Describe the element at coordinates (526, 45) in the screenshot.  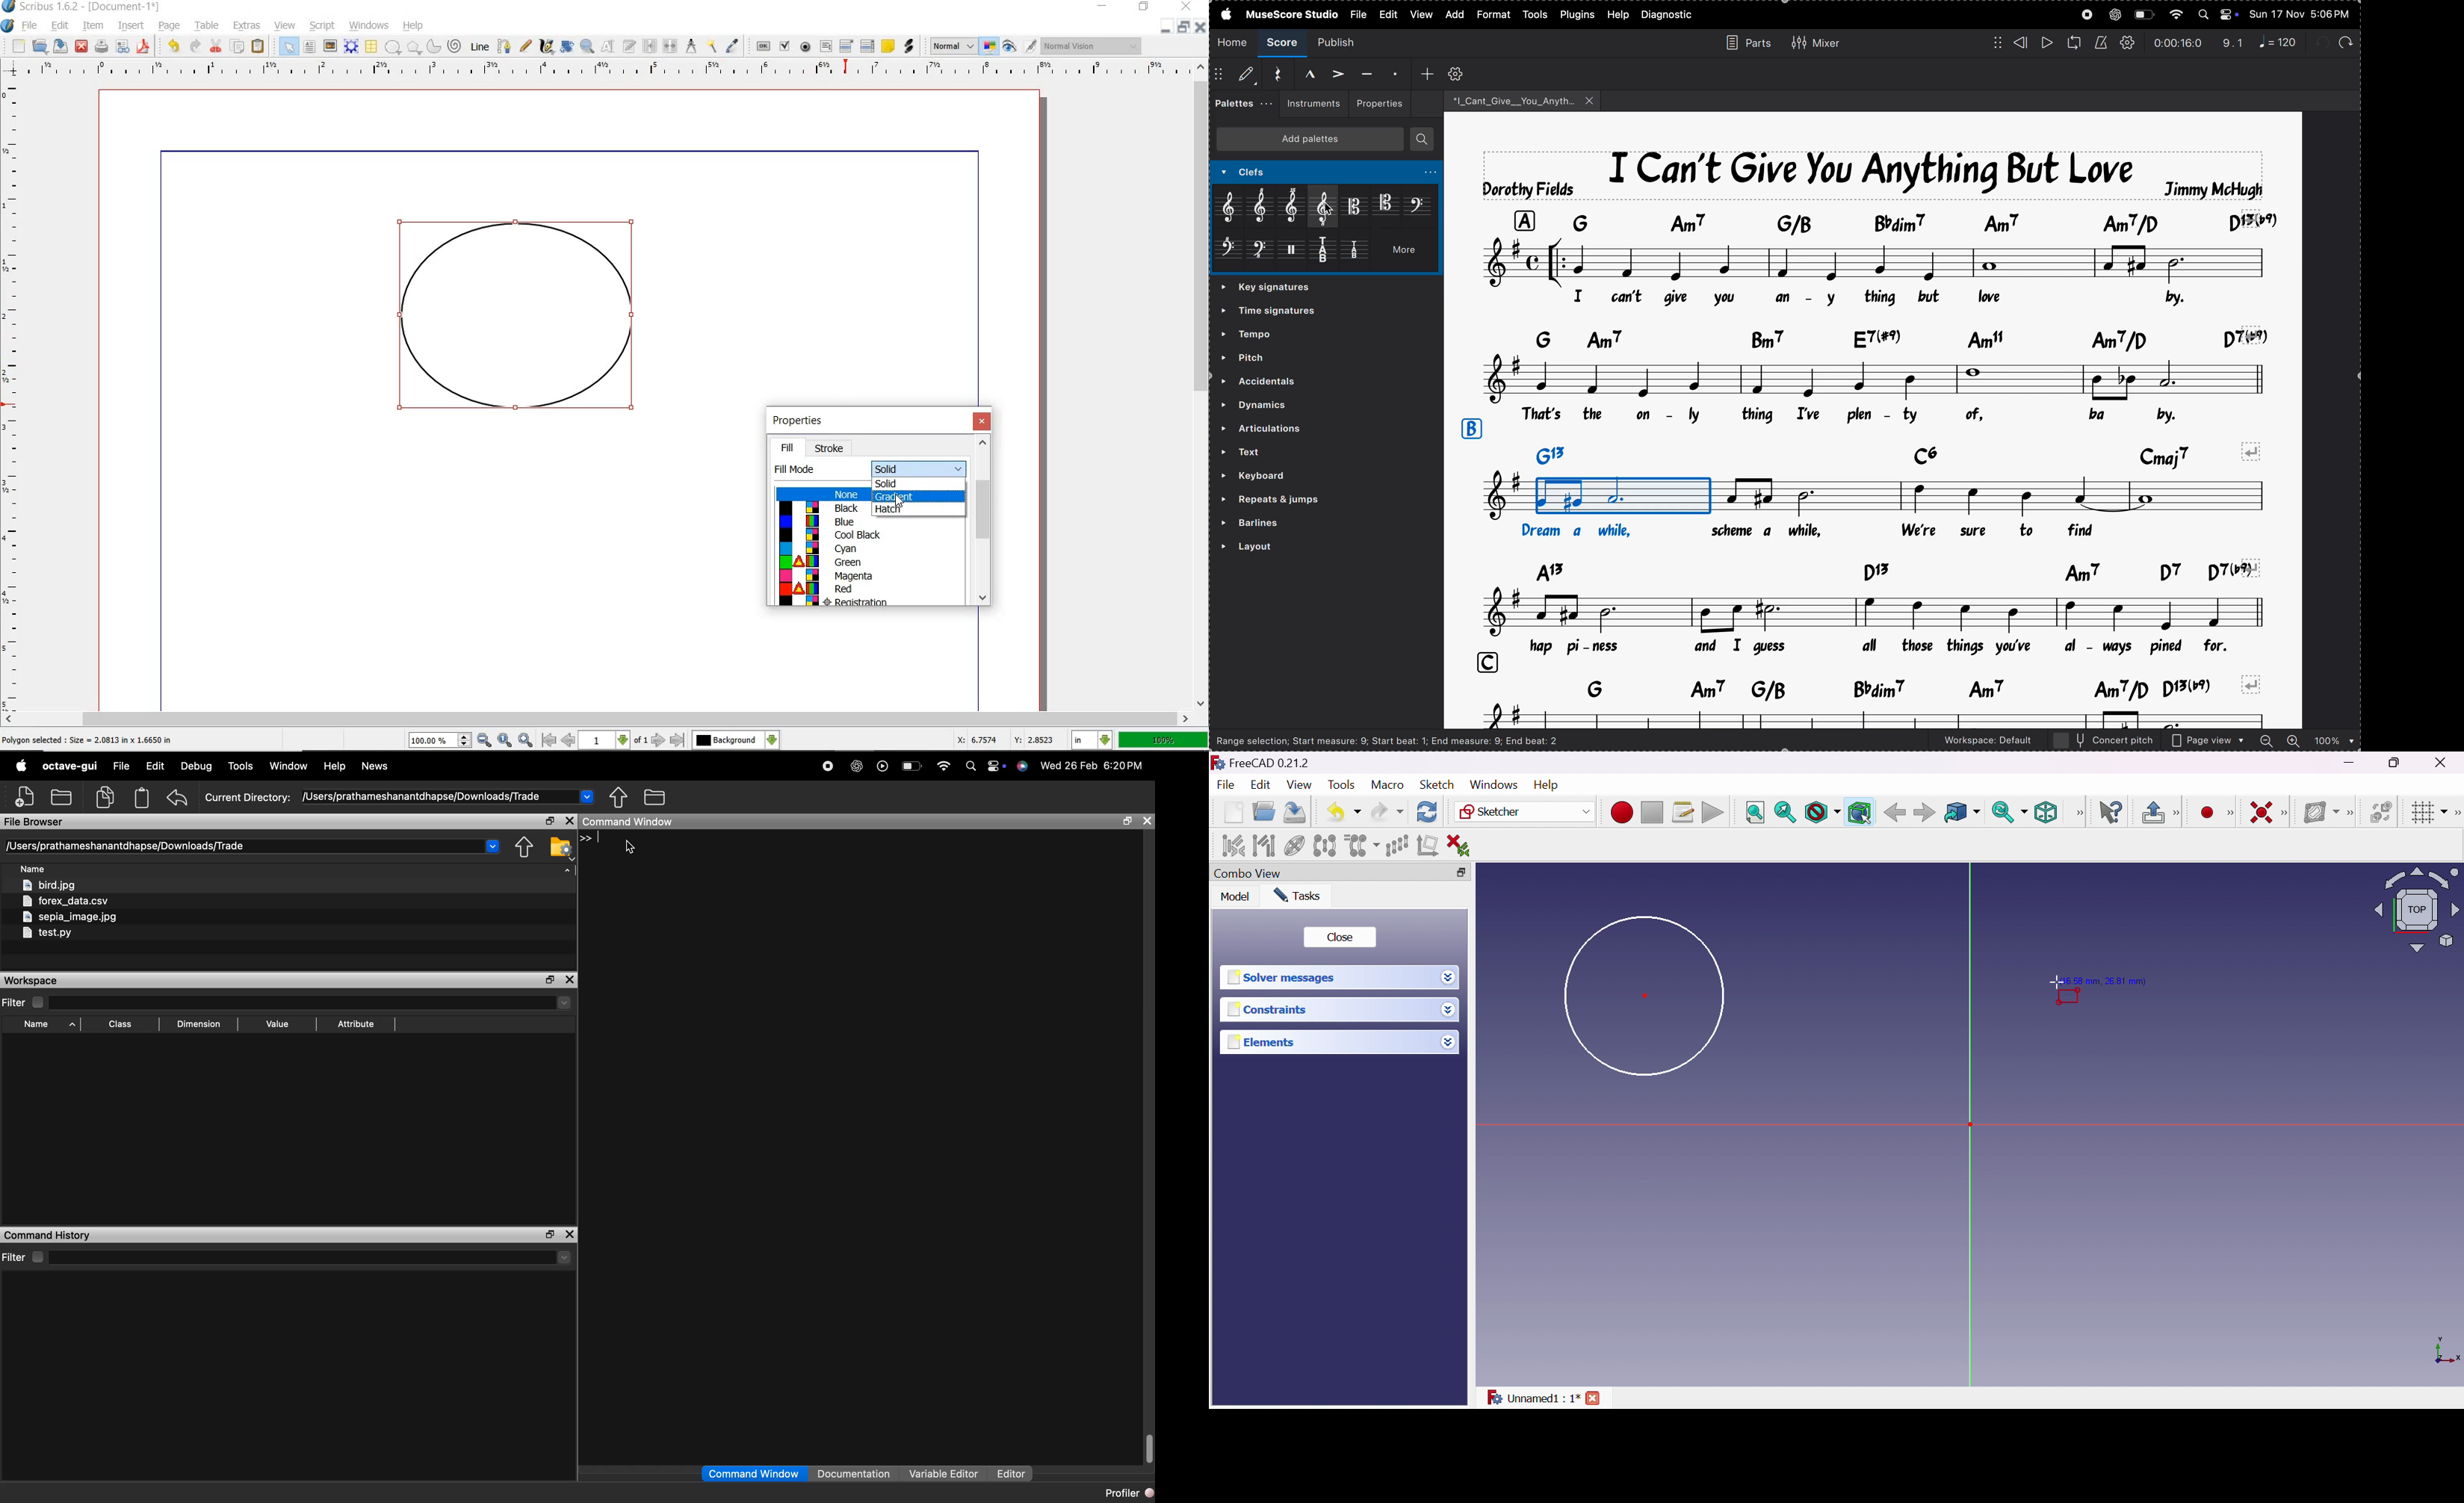
I see `FREEHAND LINE` at that location.